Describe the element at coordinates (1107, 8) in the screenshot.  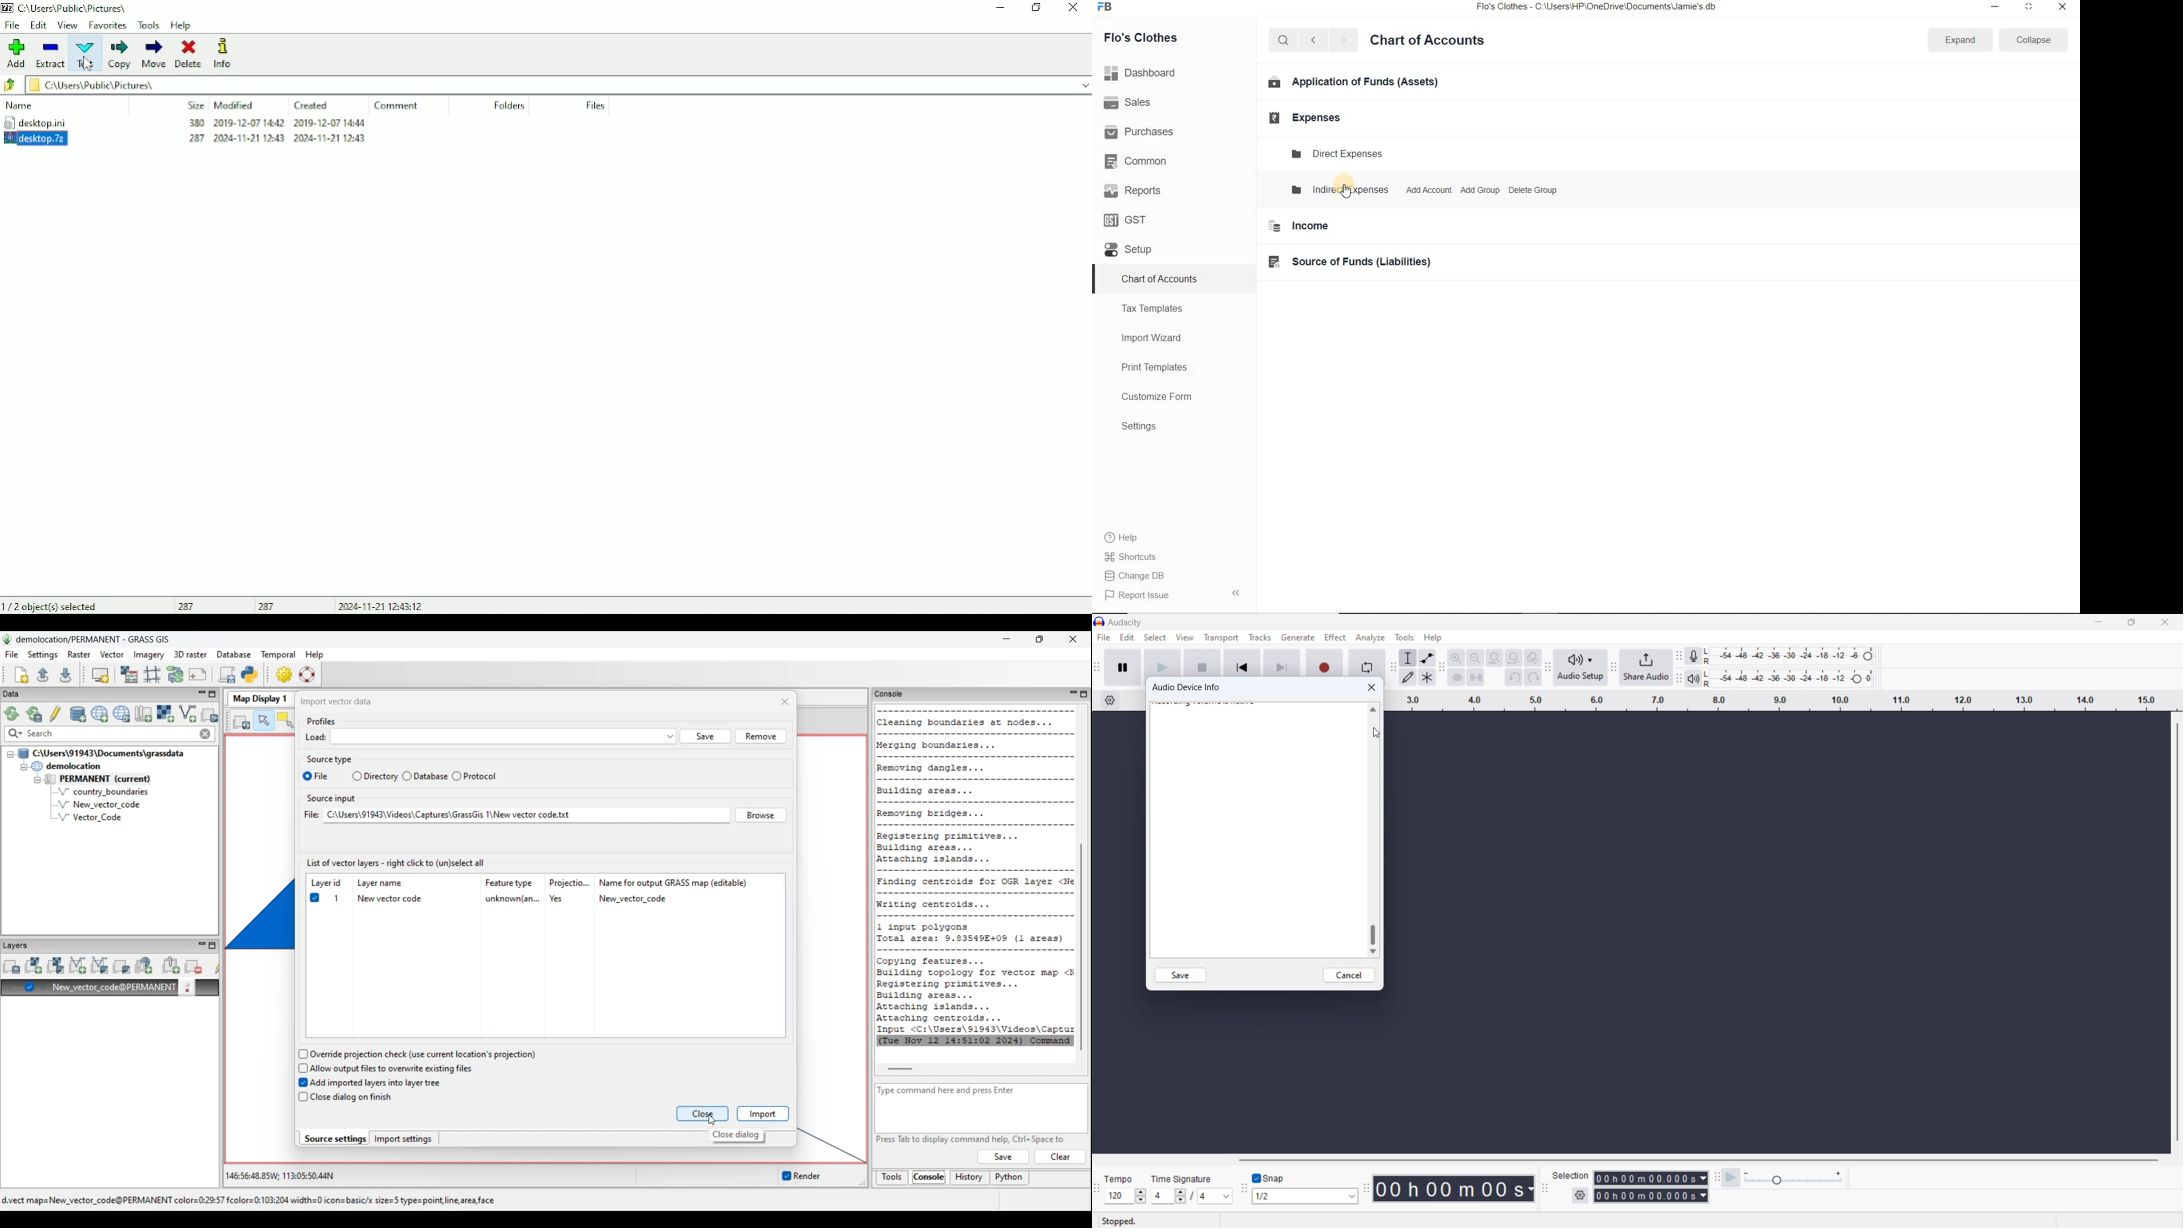
I see `frappe books logo` at that location.